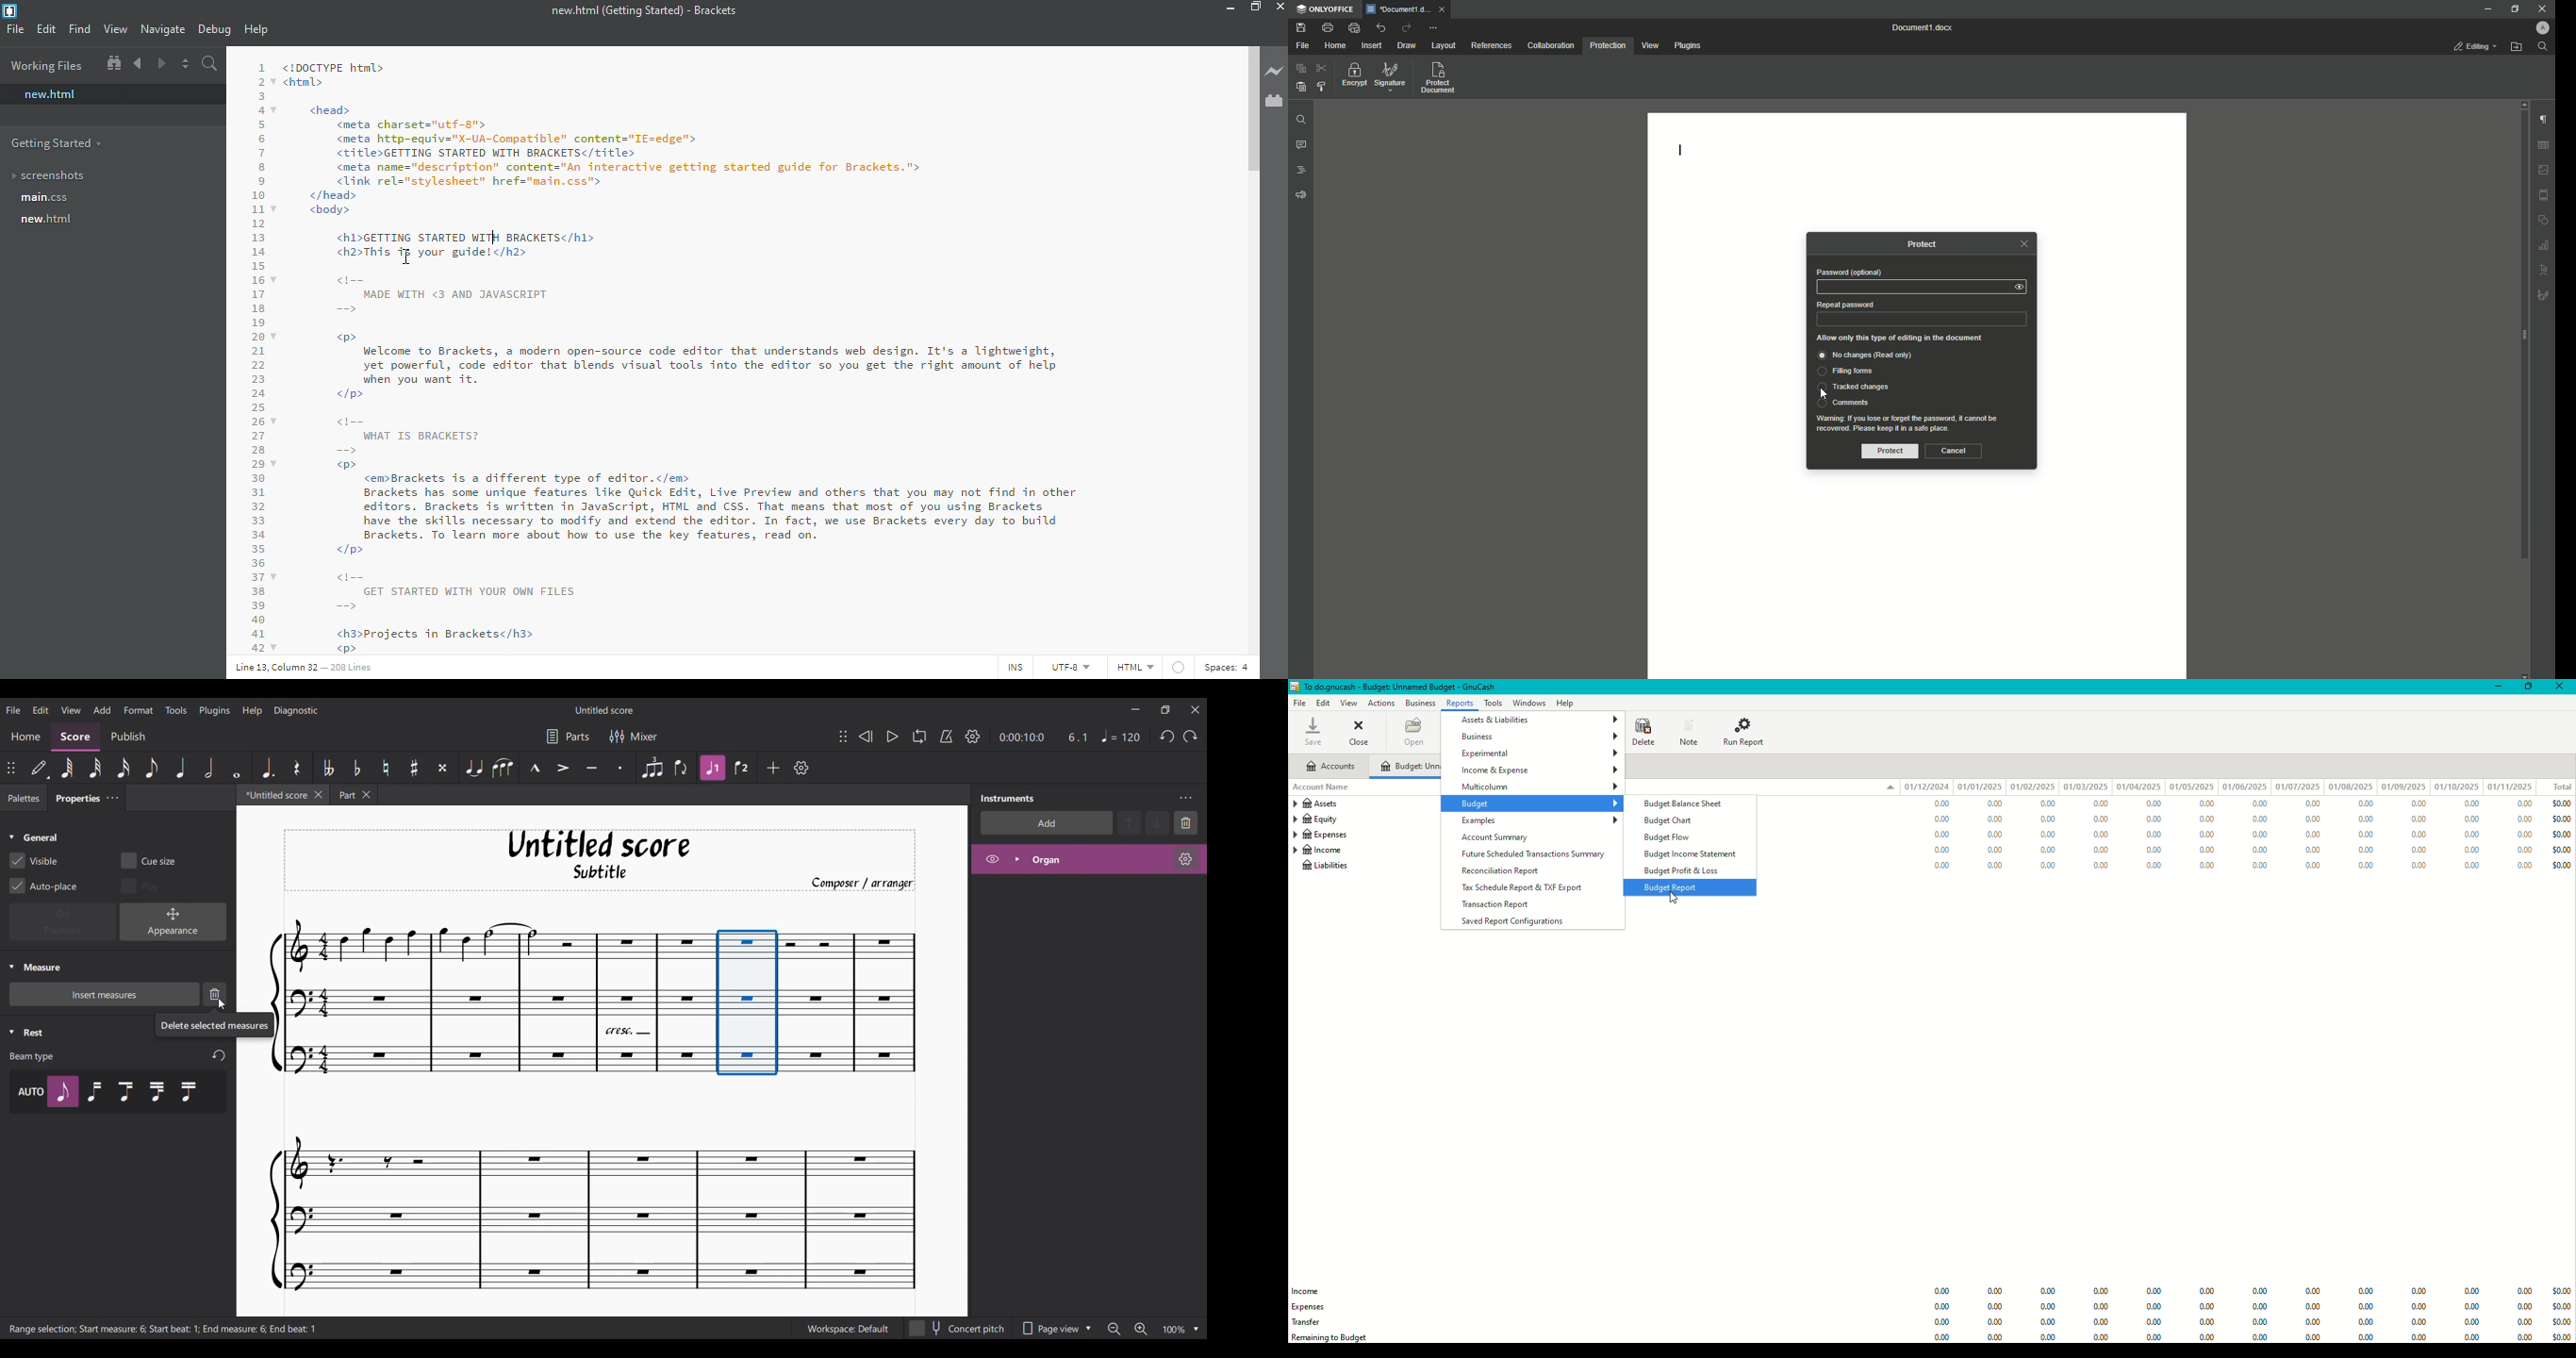 This screenshot has width=2576, height=1372. Describe the element at coordinates (1538, 854) in the screenshot. I see `Future Scheduled Transactions Summary` at that location.